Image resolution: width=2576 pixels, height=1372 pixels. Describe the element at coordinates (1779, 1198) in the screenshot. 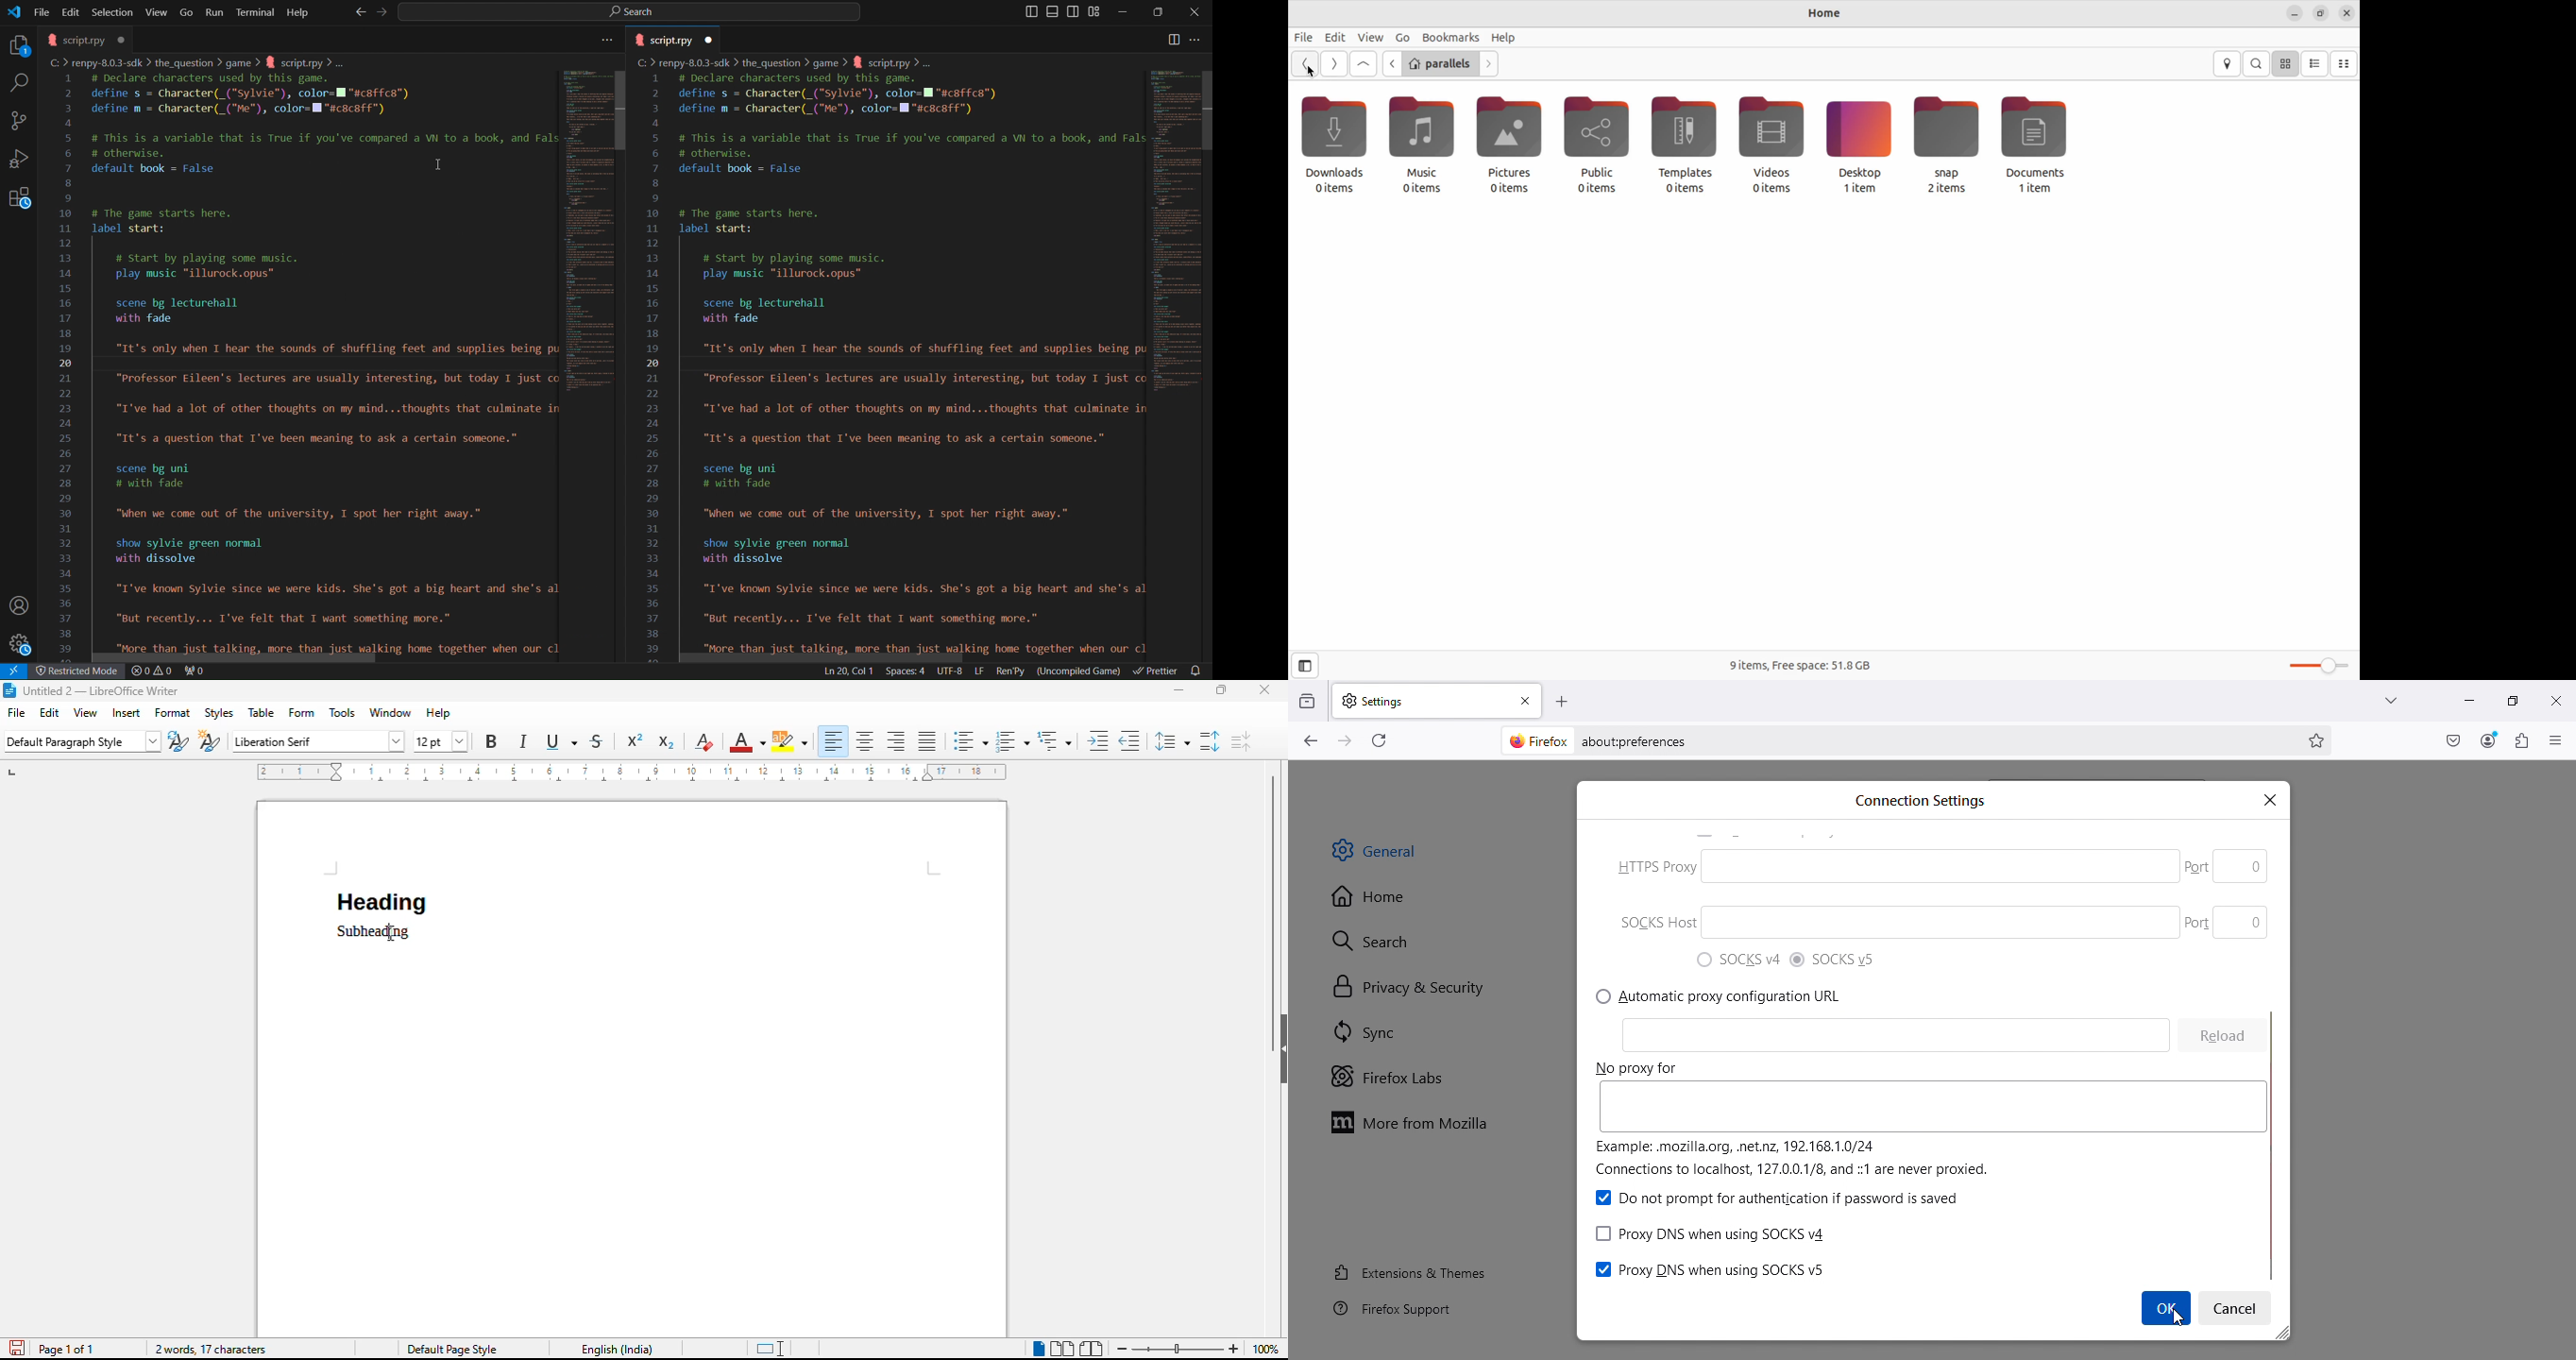

I see `") SOCKS v4` at that location.